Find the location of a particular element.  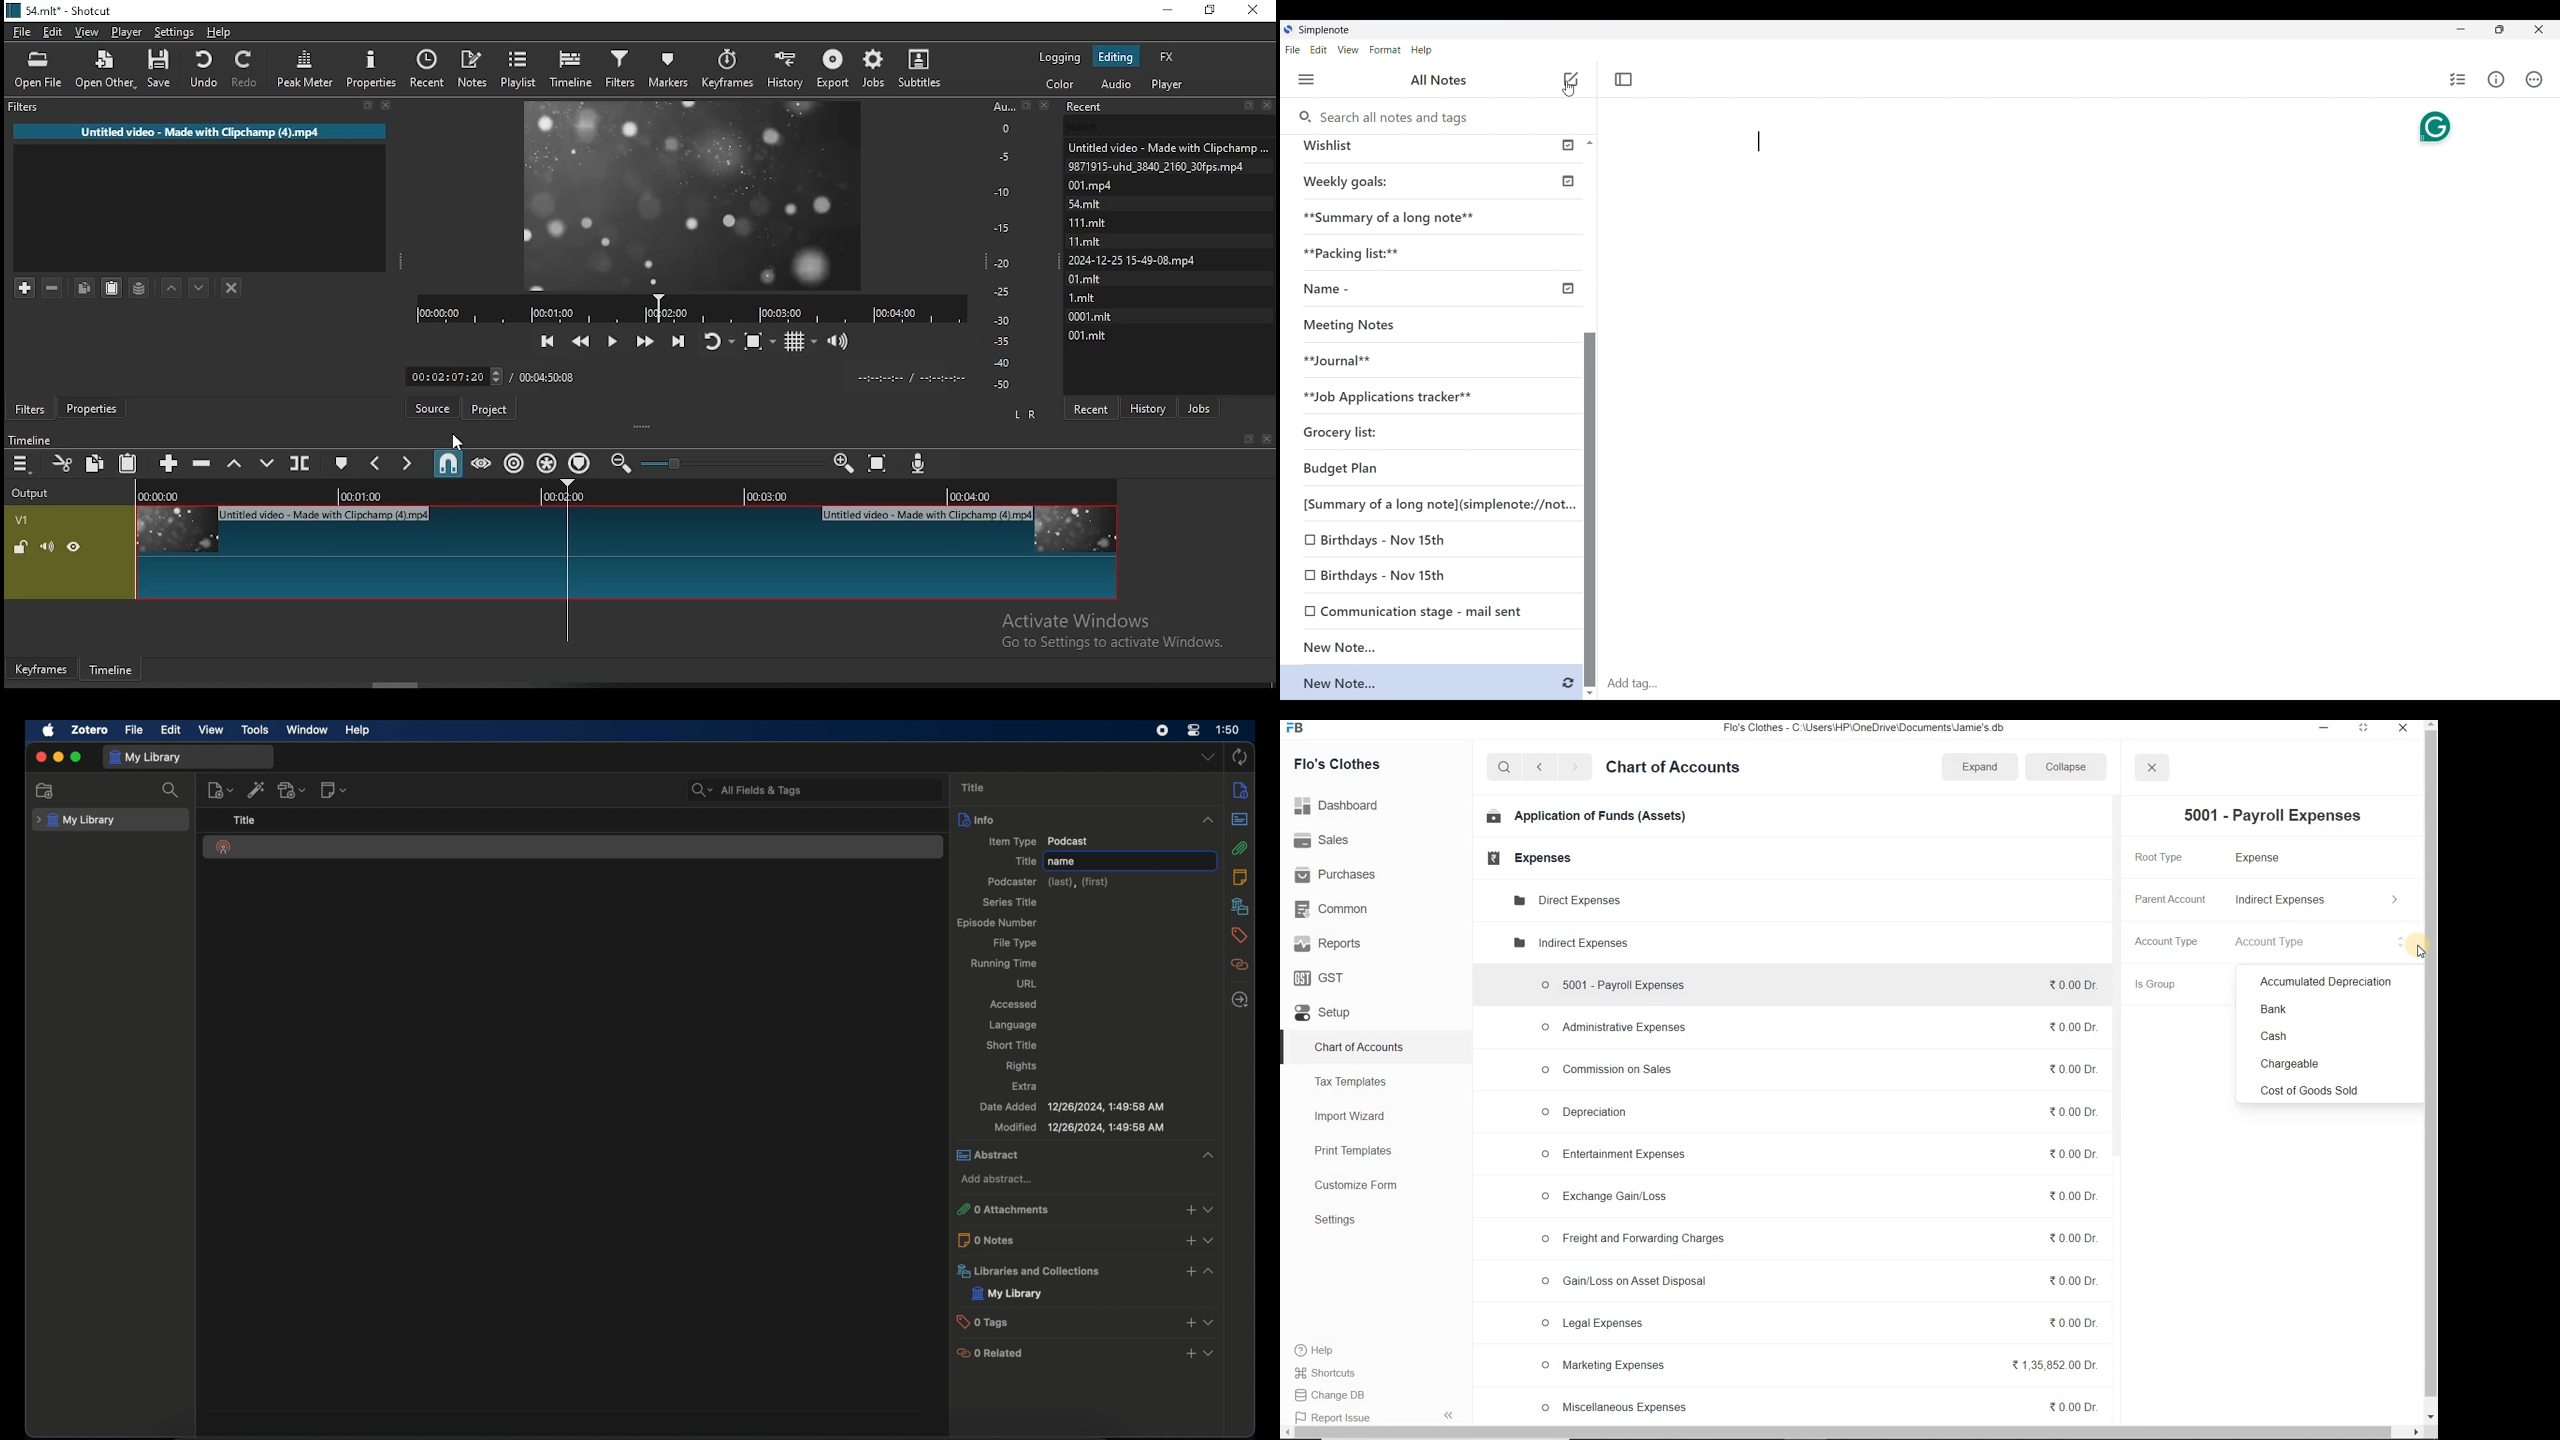

date added 12/26/2024, 1:49:58 AM is located at coordinates (1071, 1107).